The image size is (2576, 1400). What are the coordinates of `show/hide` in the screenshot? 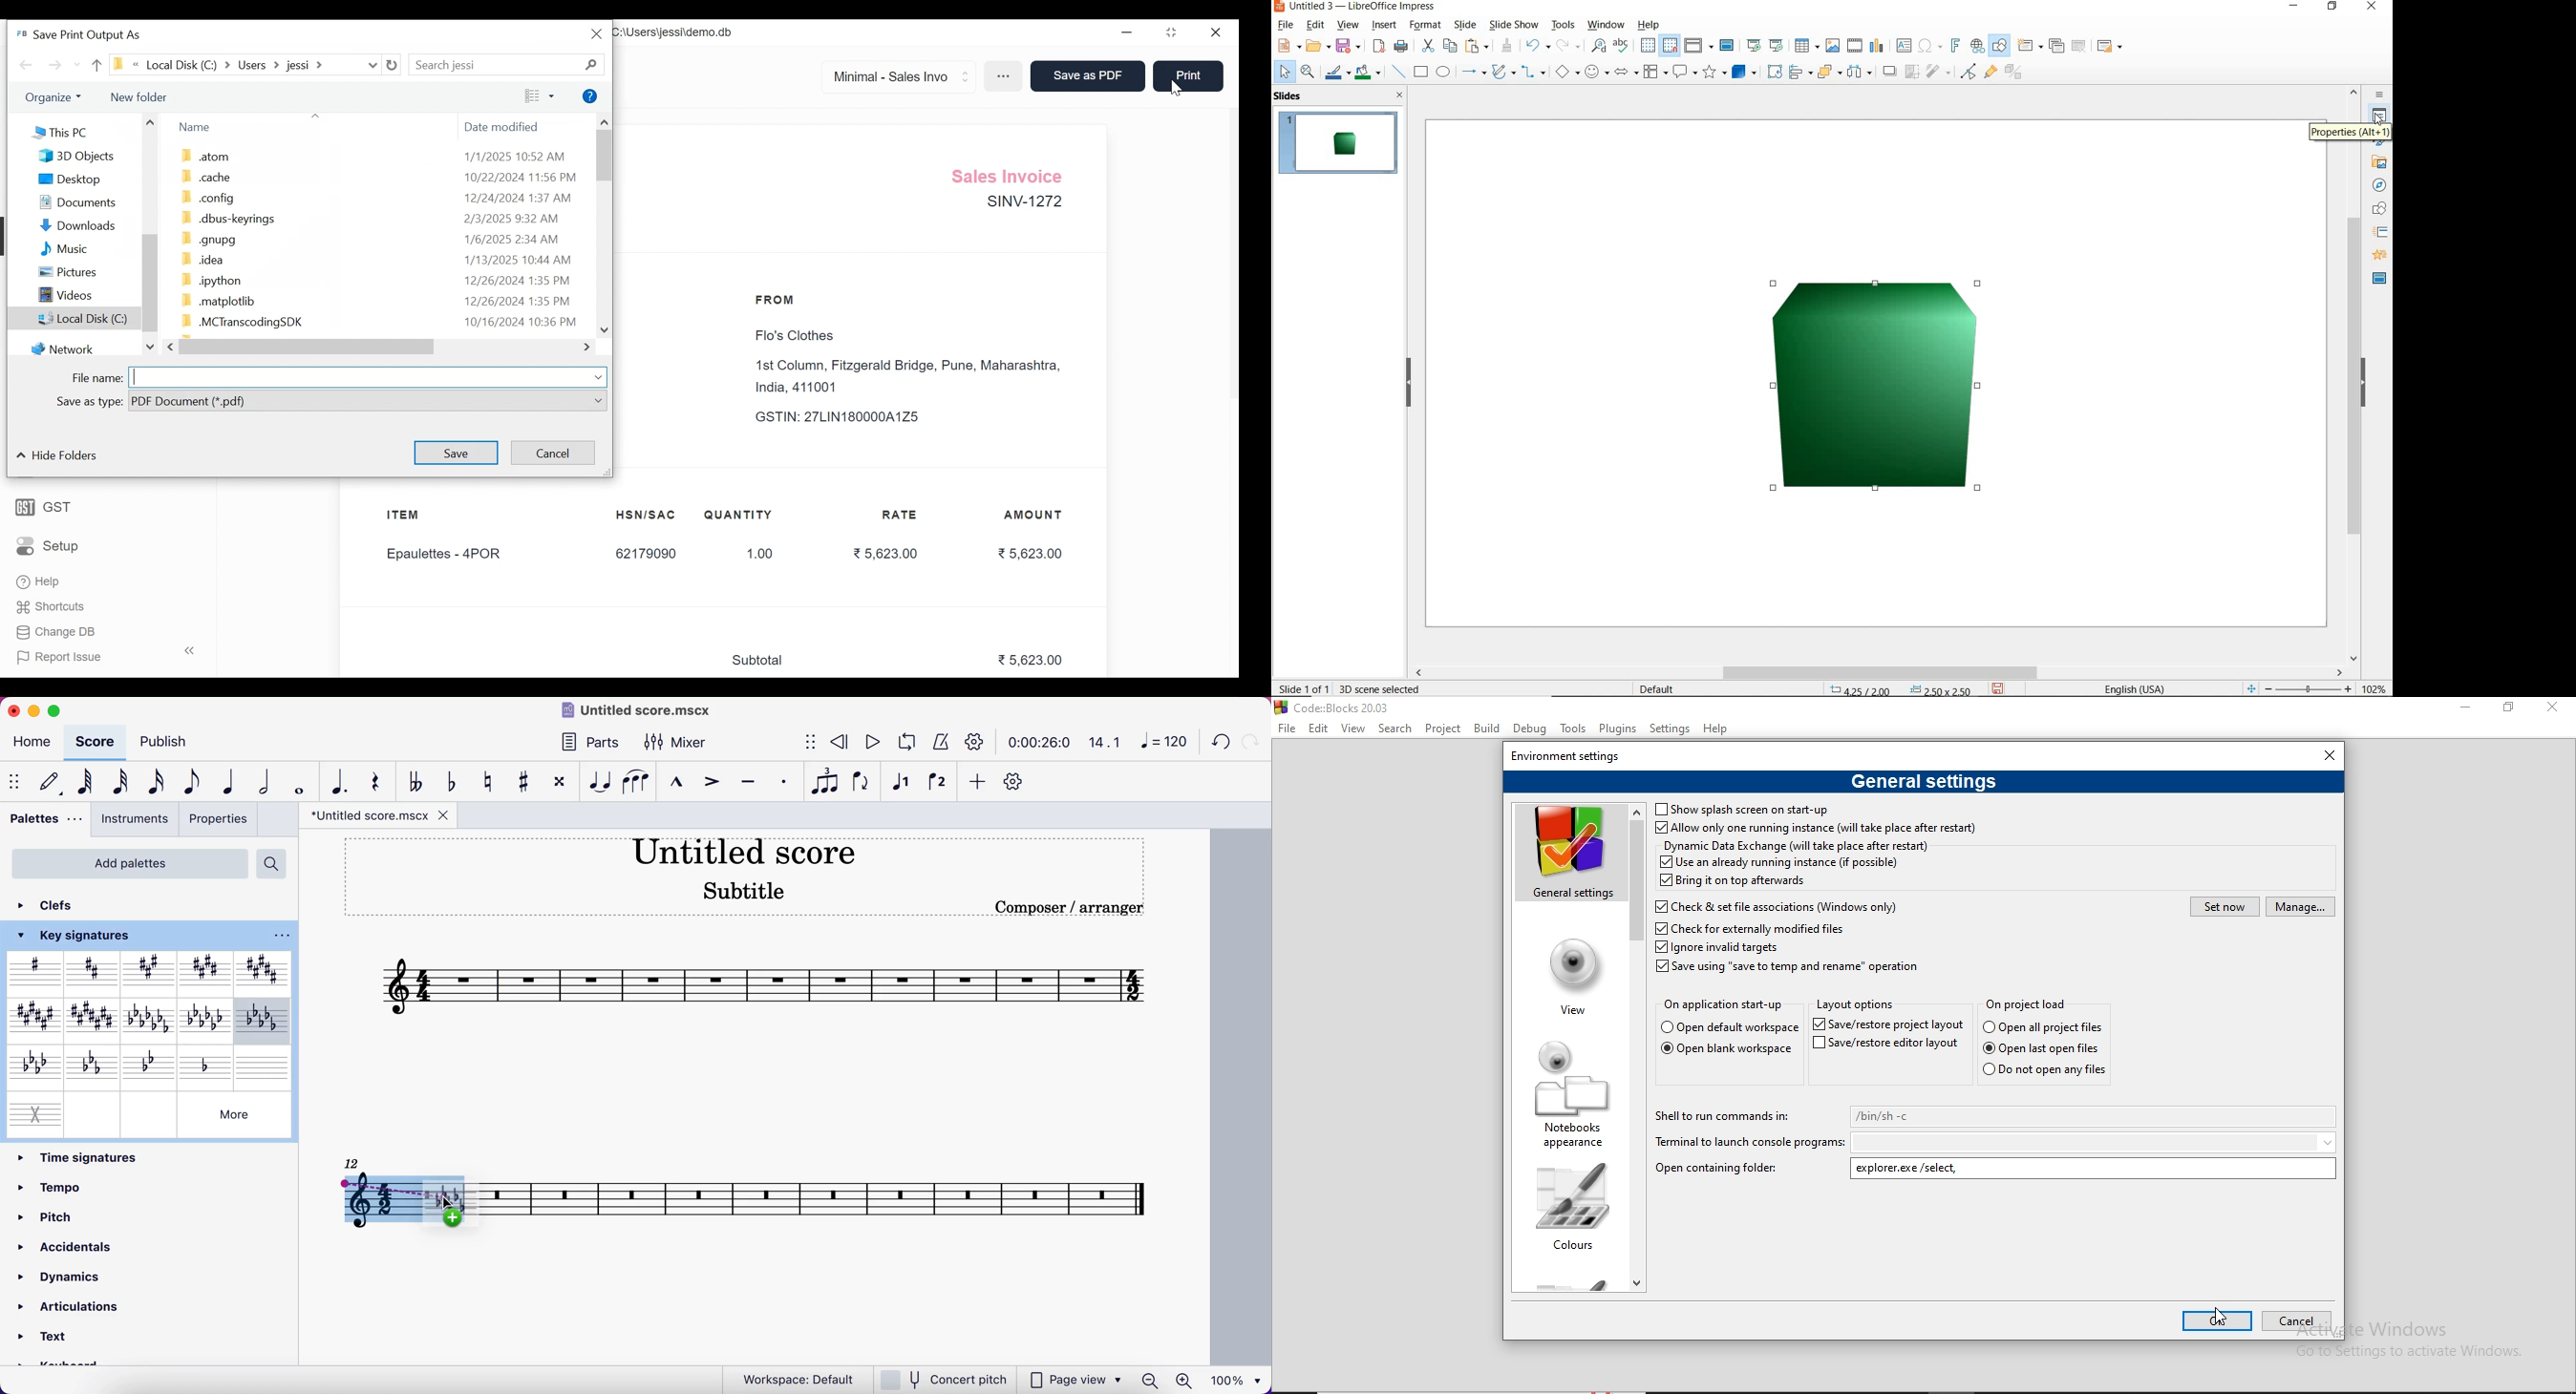 It's located at (809, 740).